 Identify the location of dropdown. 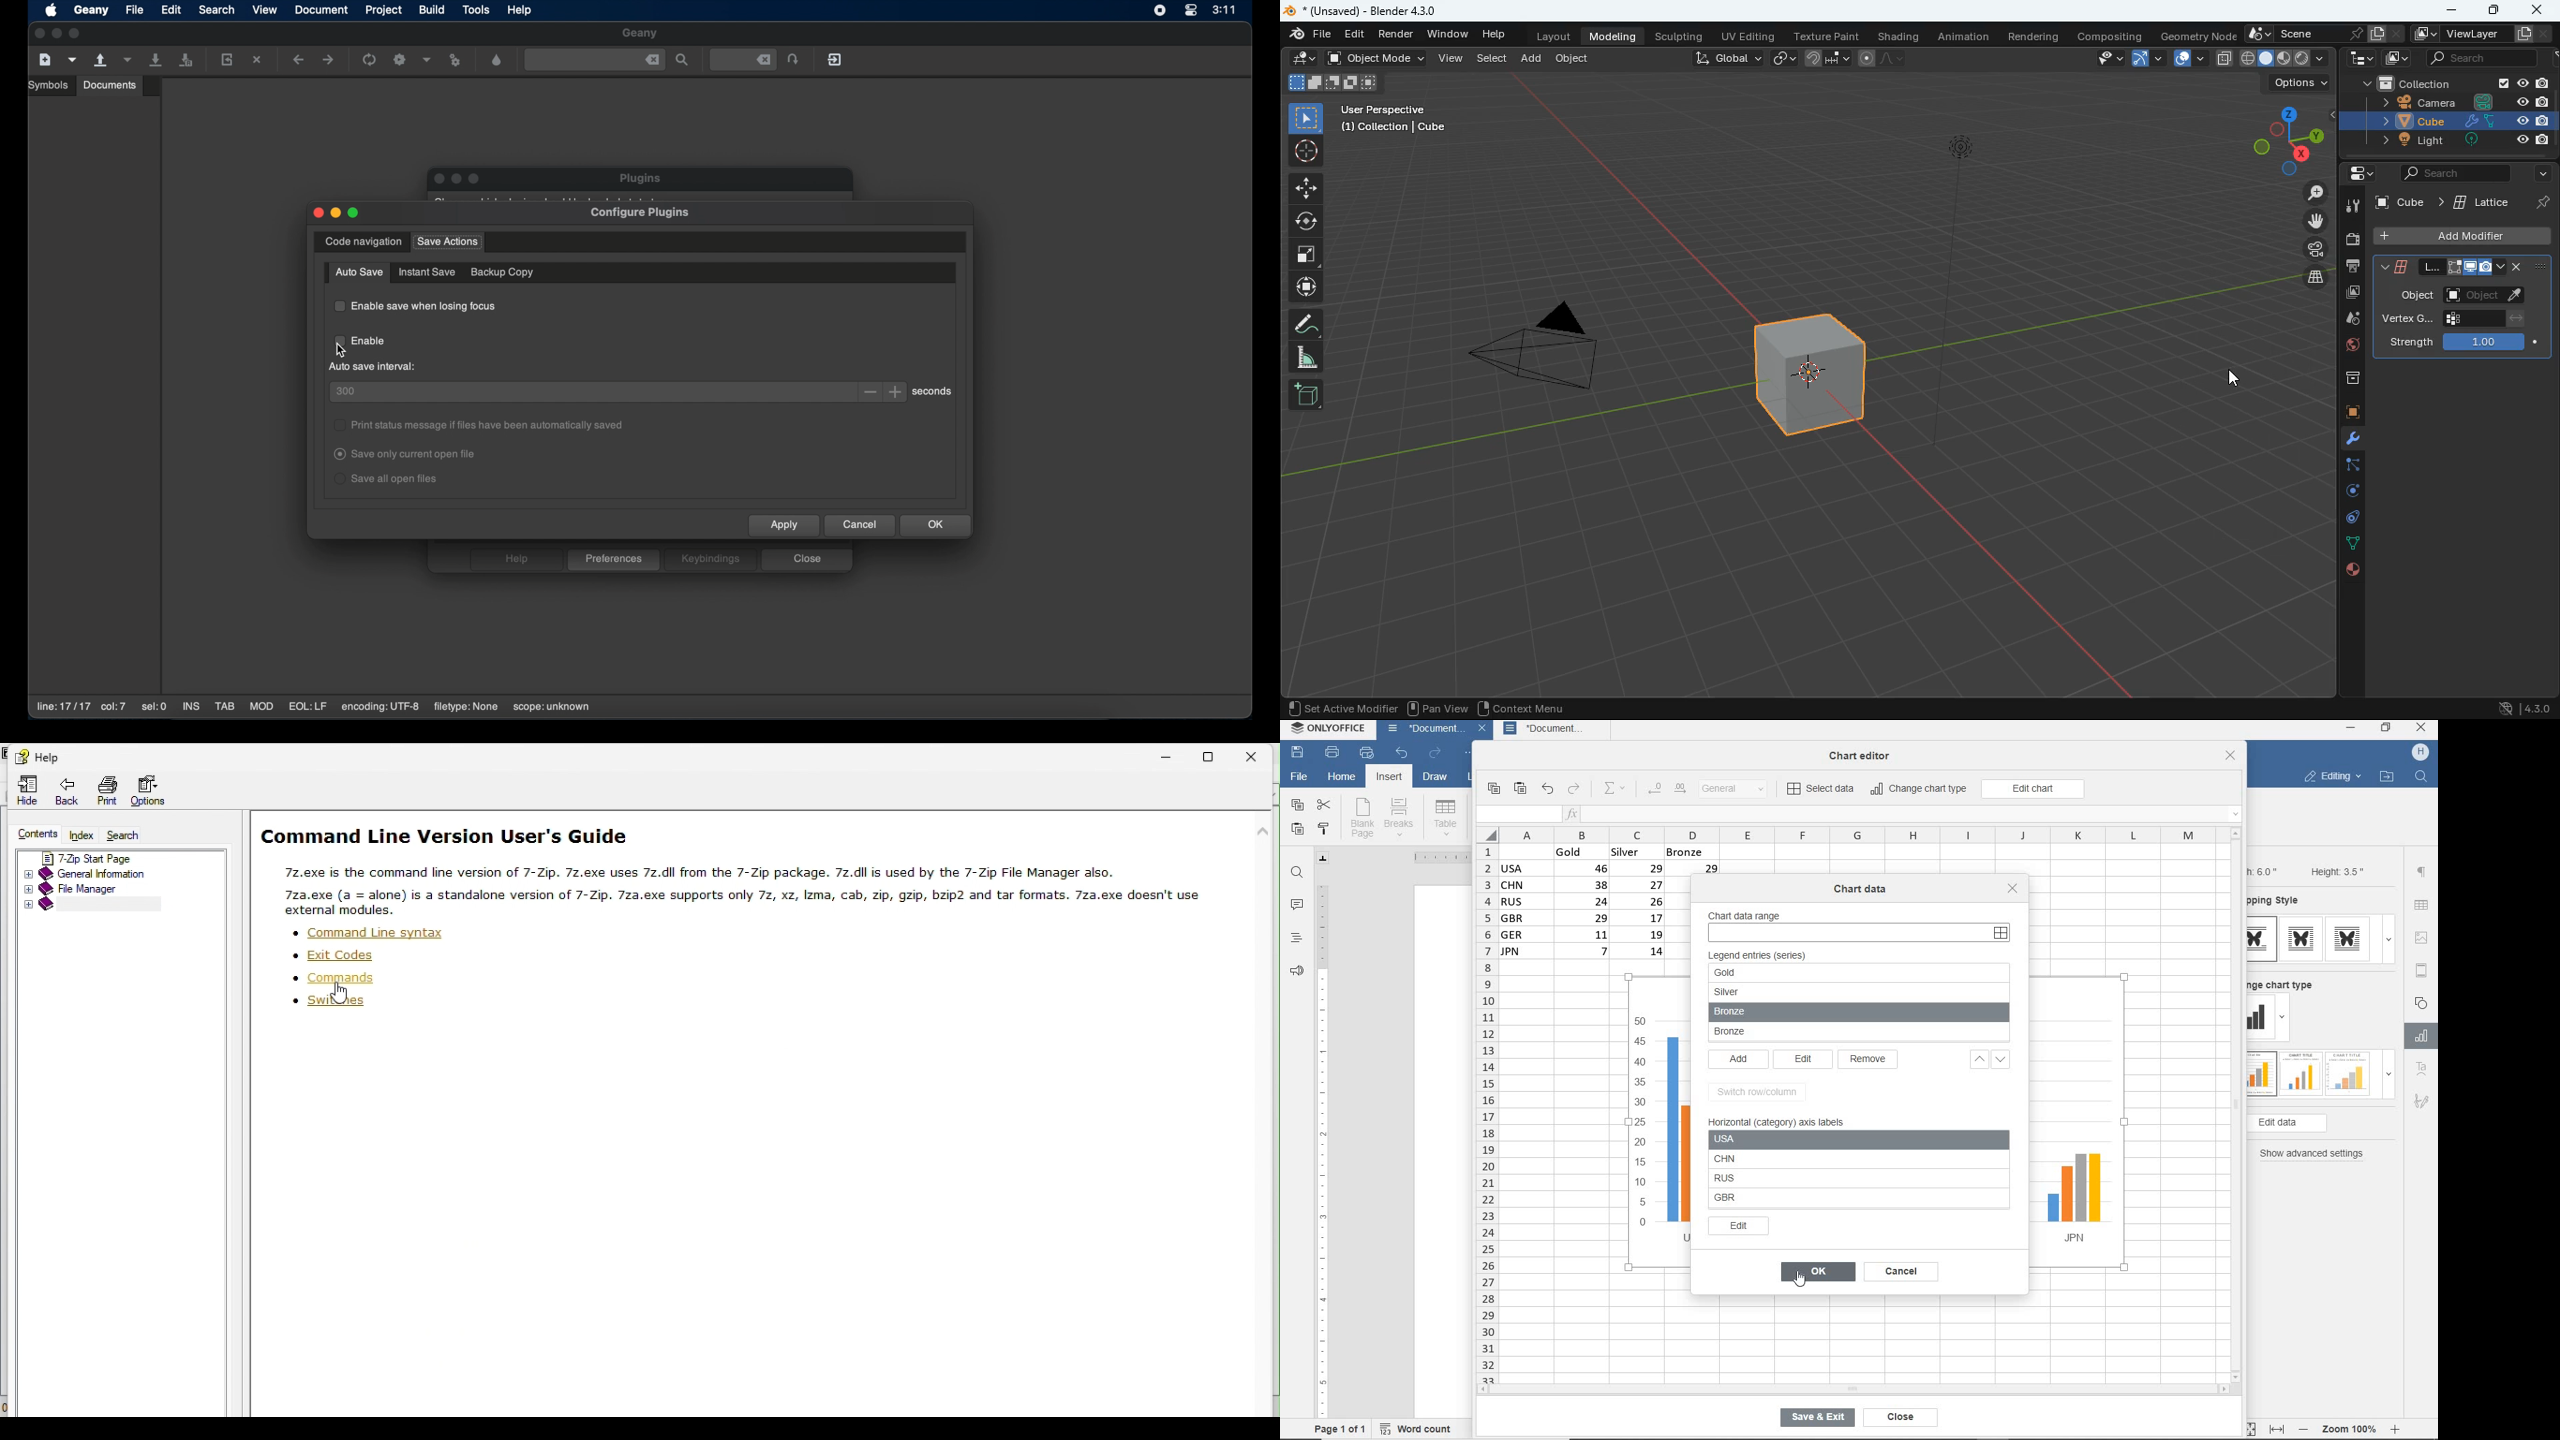
(2389, 939).